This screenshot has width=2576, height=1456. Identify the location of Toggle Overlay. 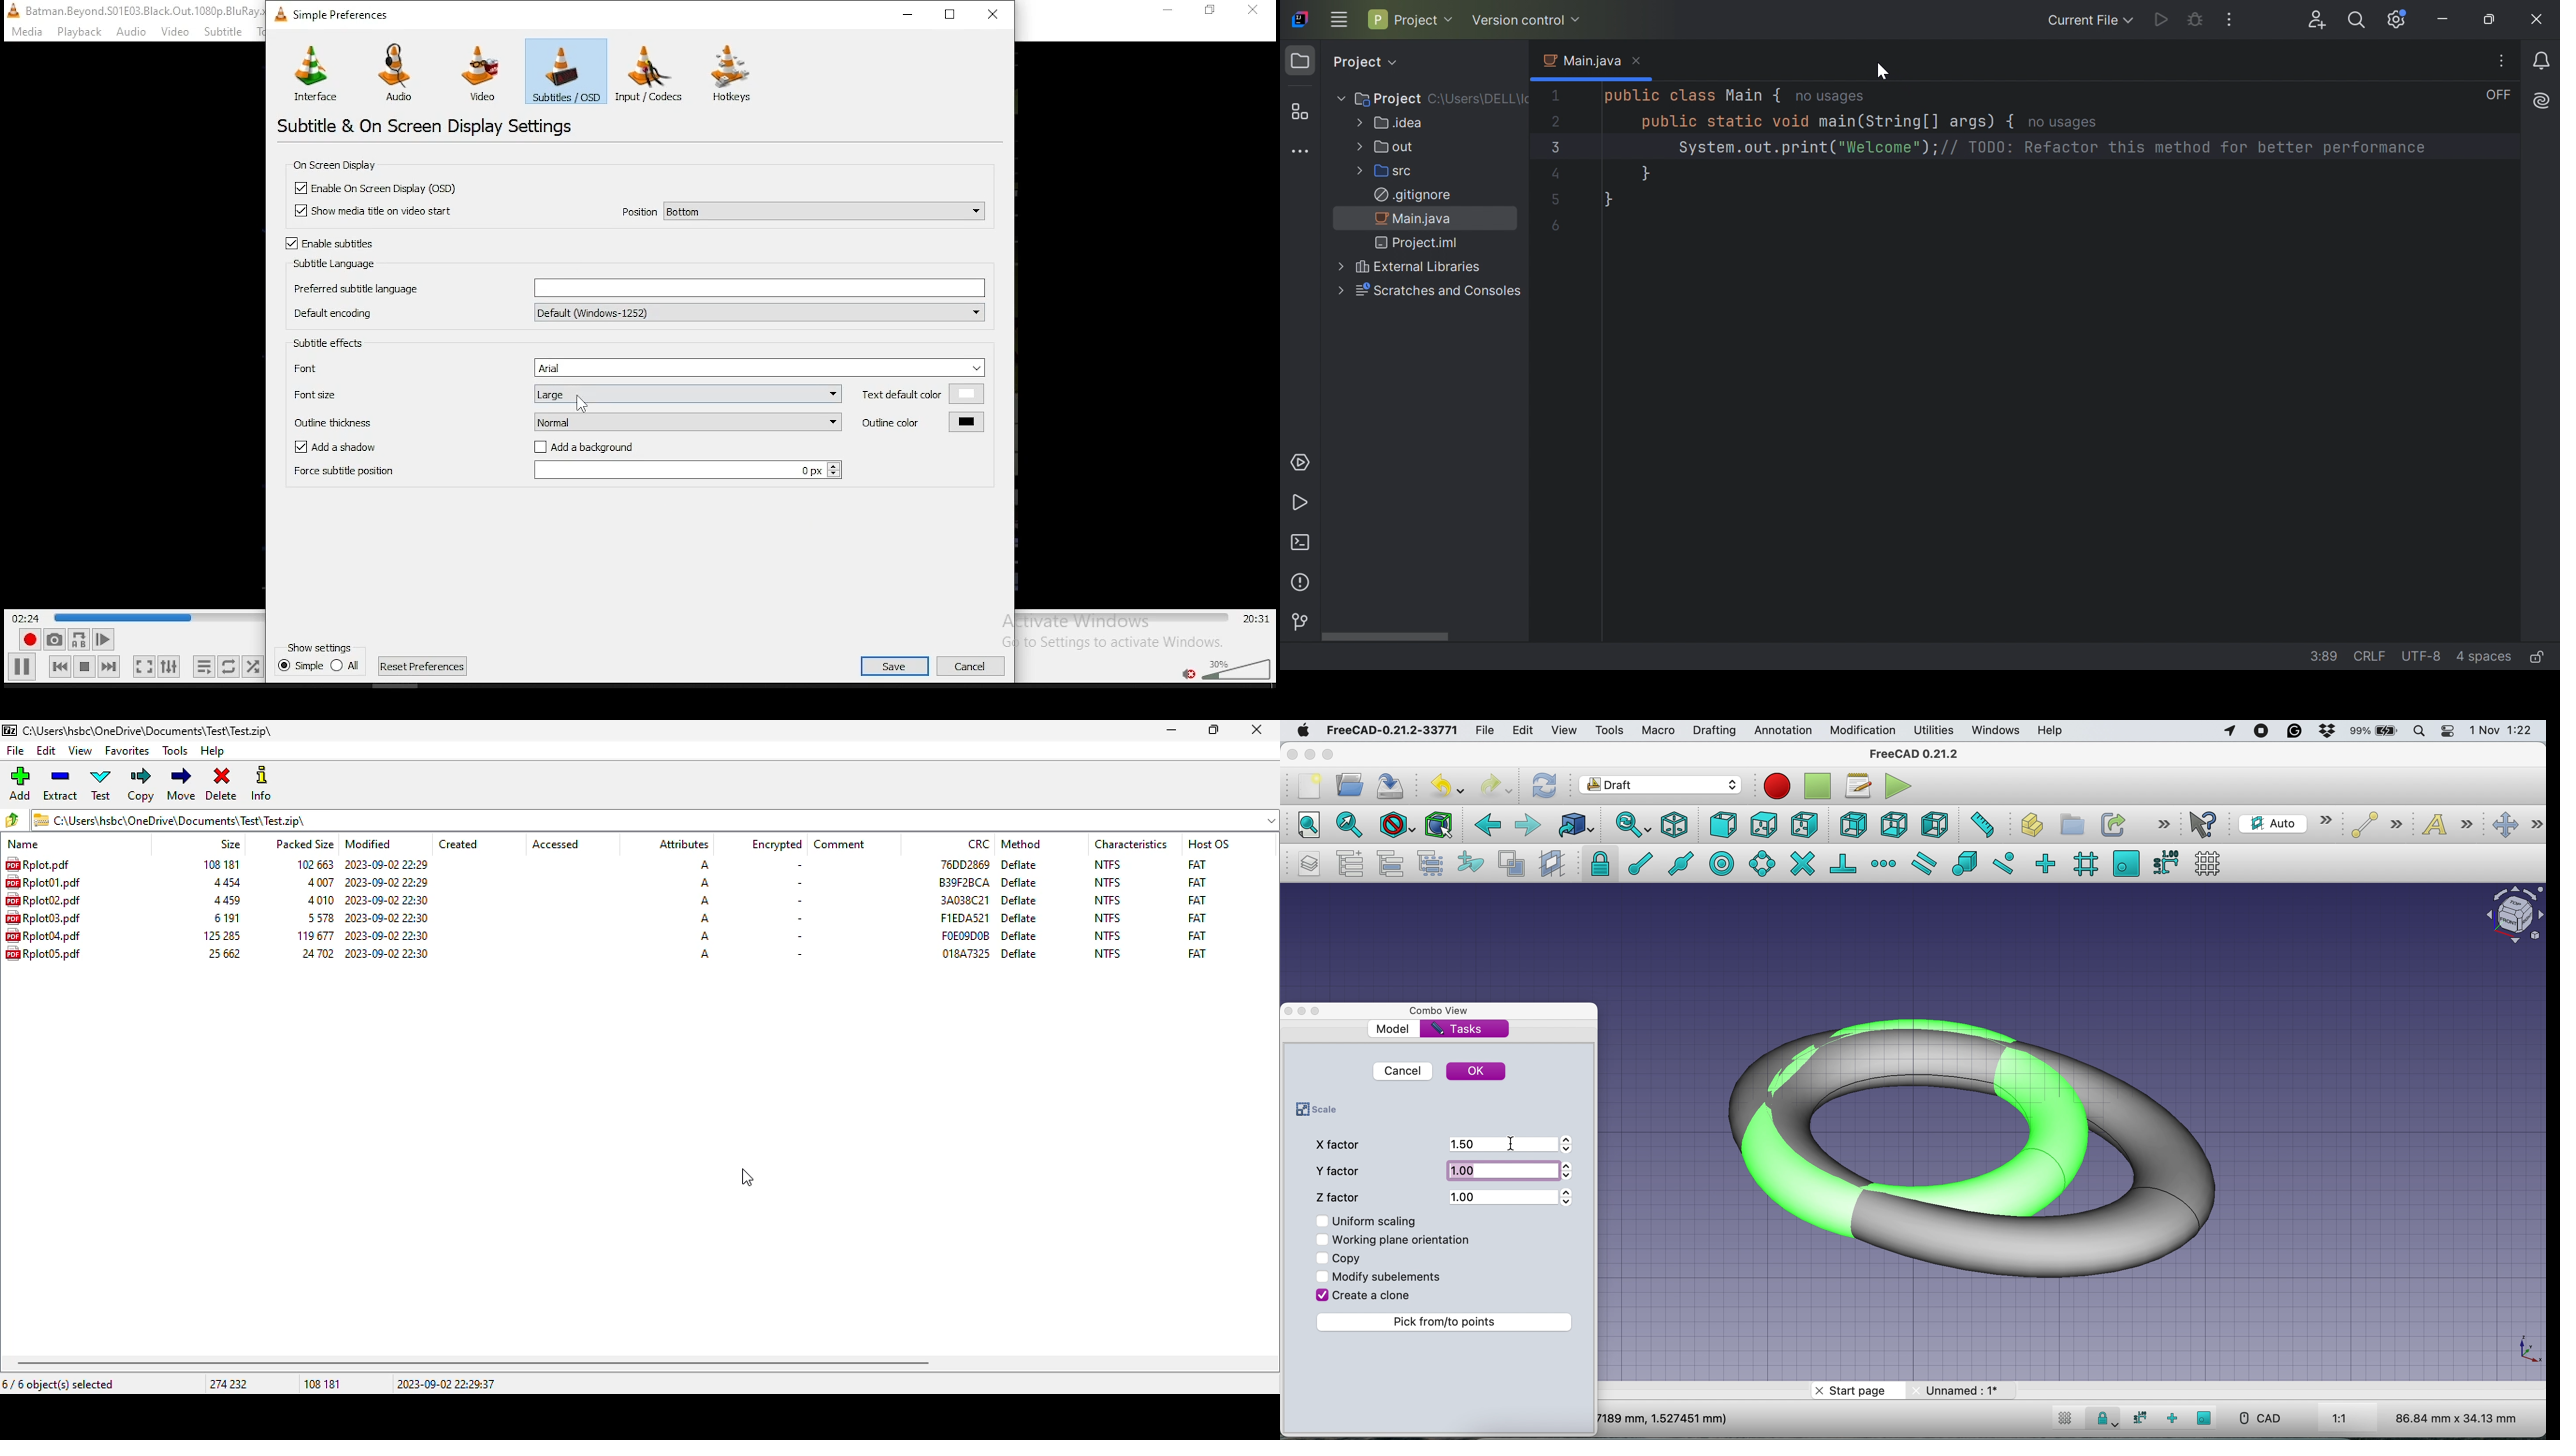
(1320, 1011).